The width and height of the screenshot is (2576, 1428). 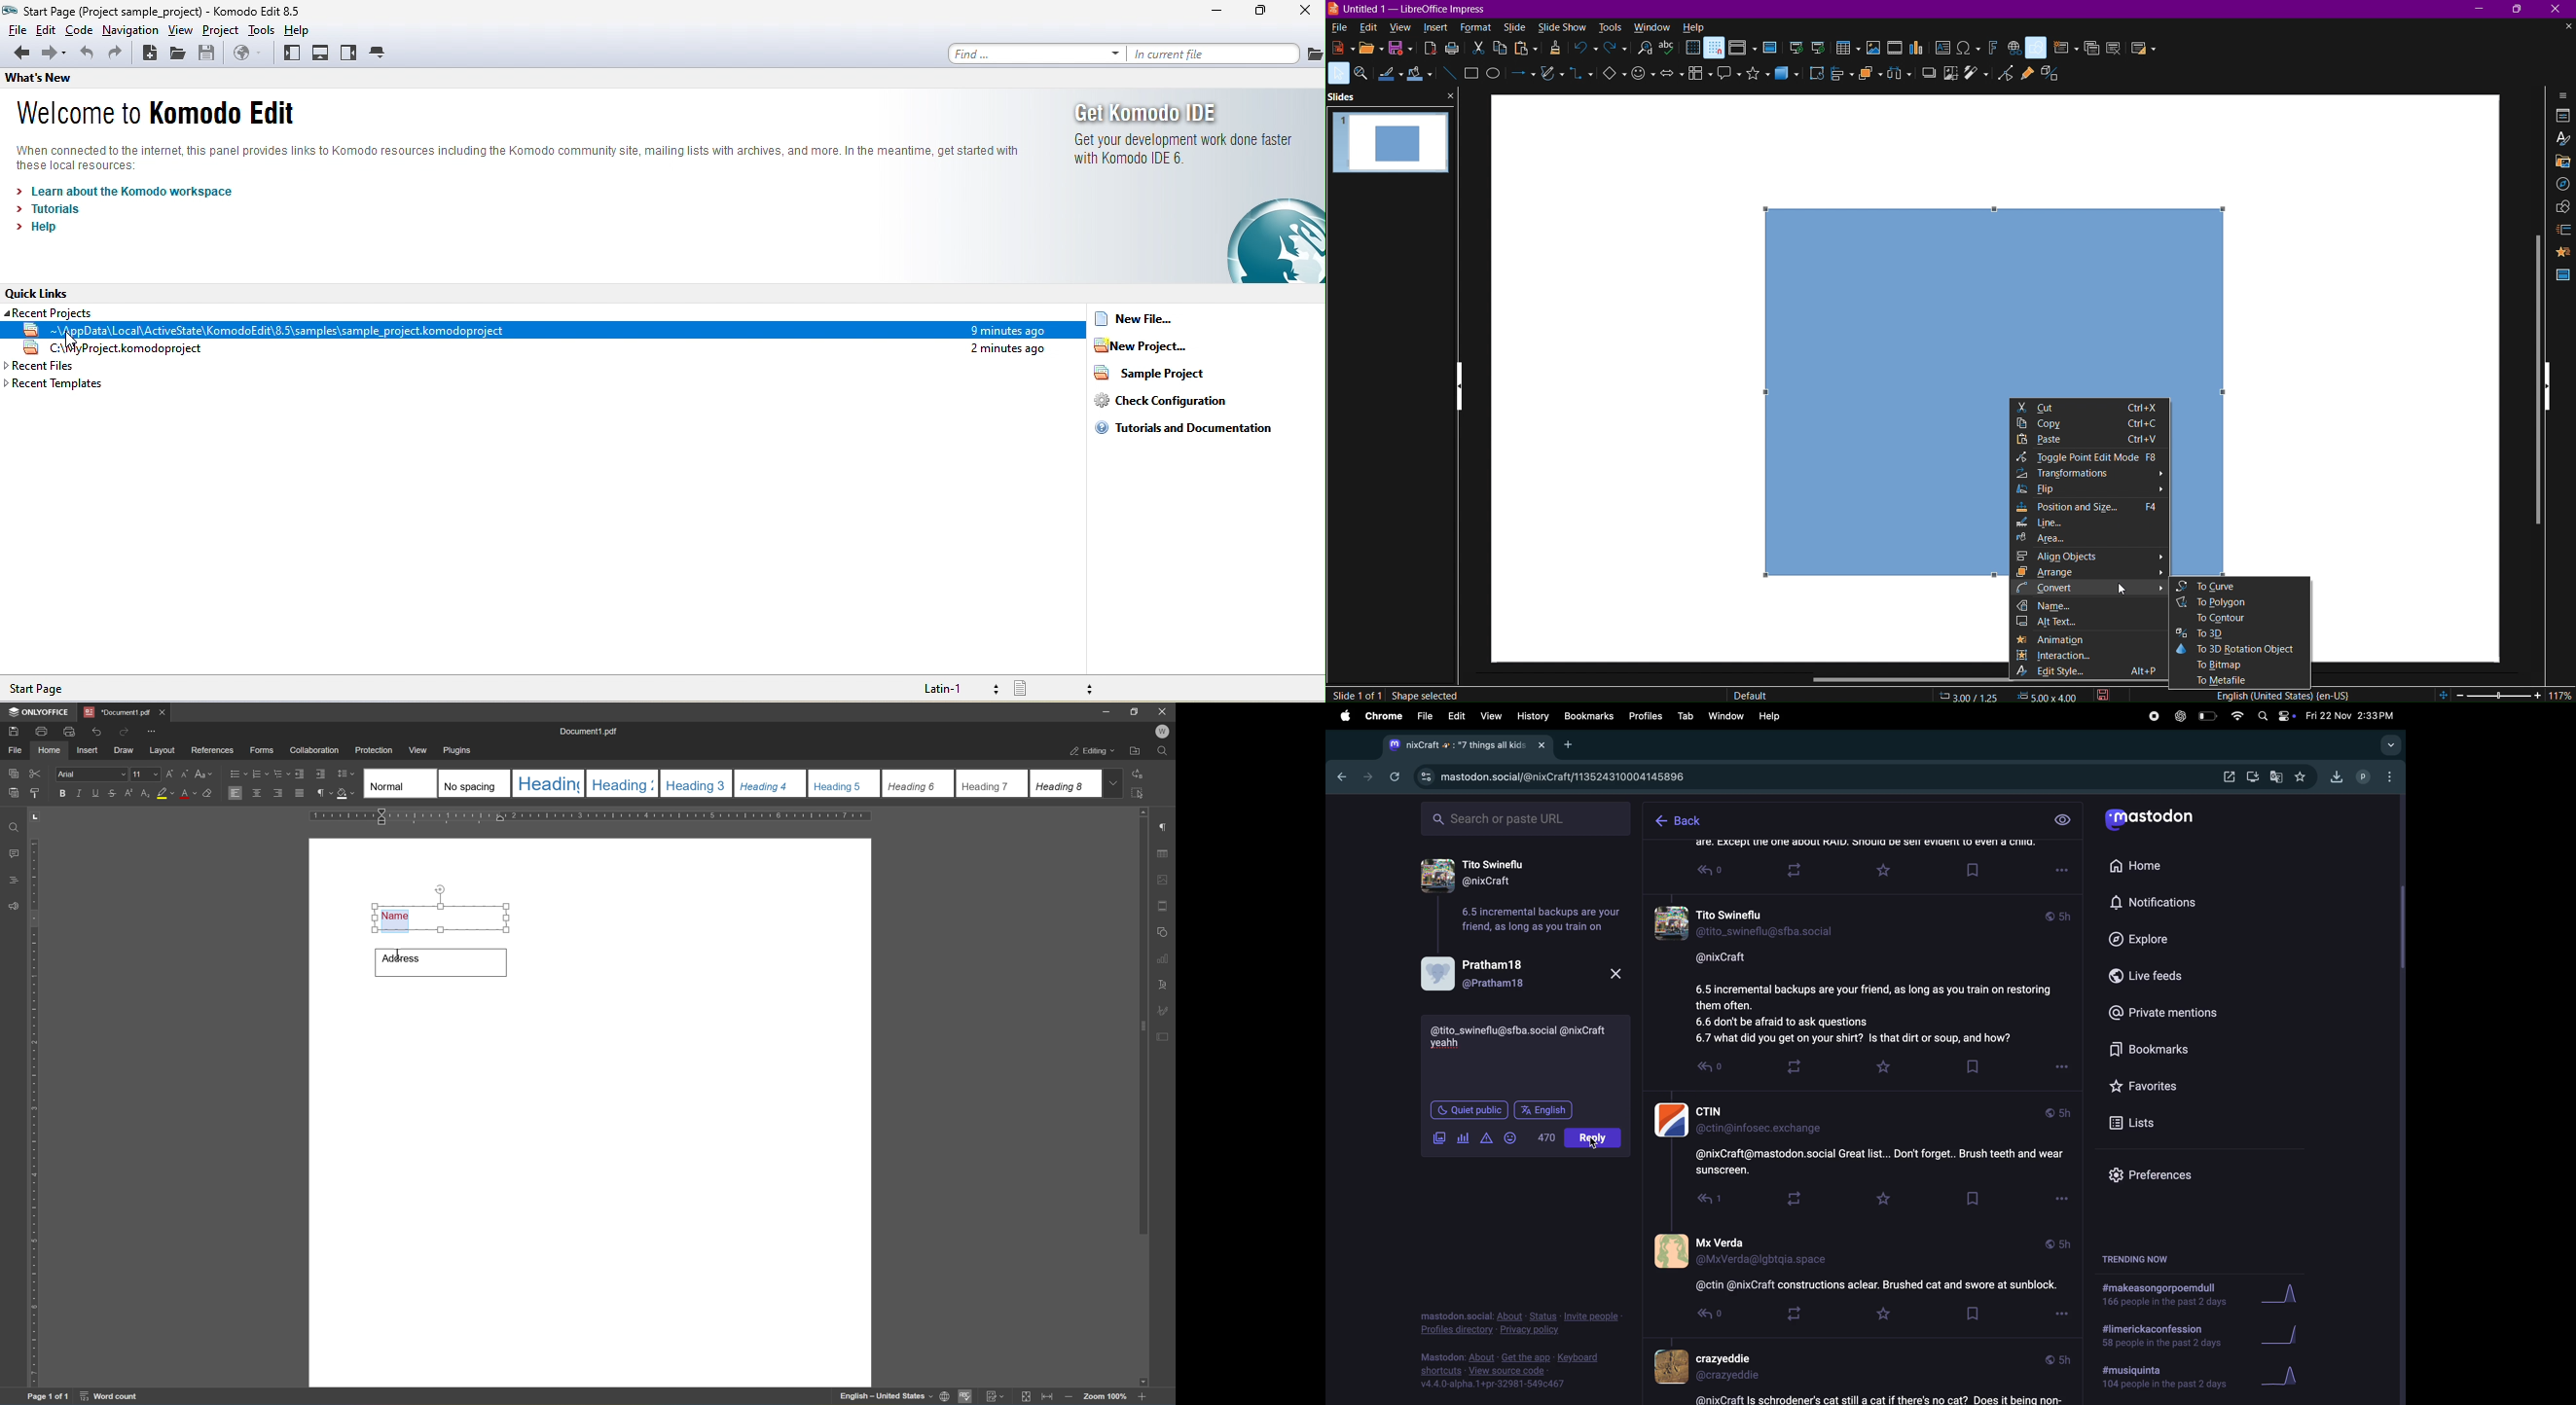 I want to click on decrease indent, so click(x=300, y=773).